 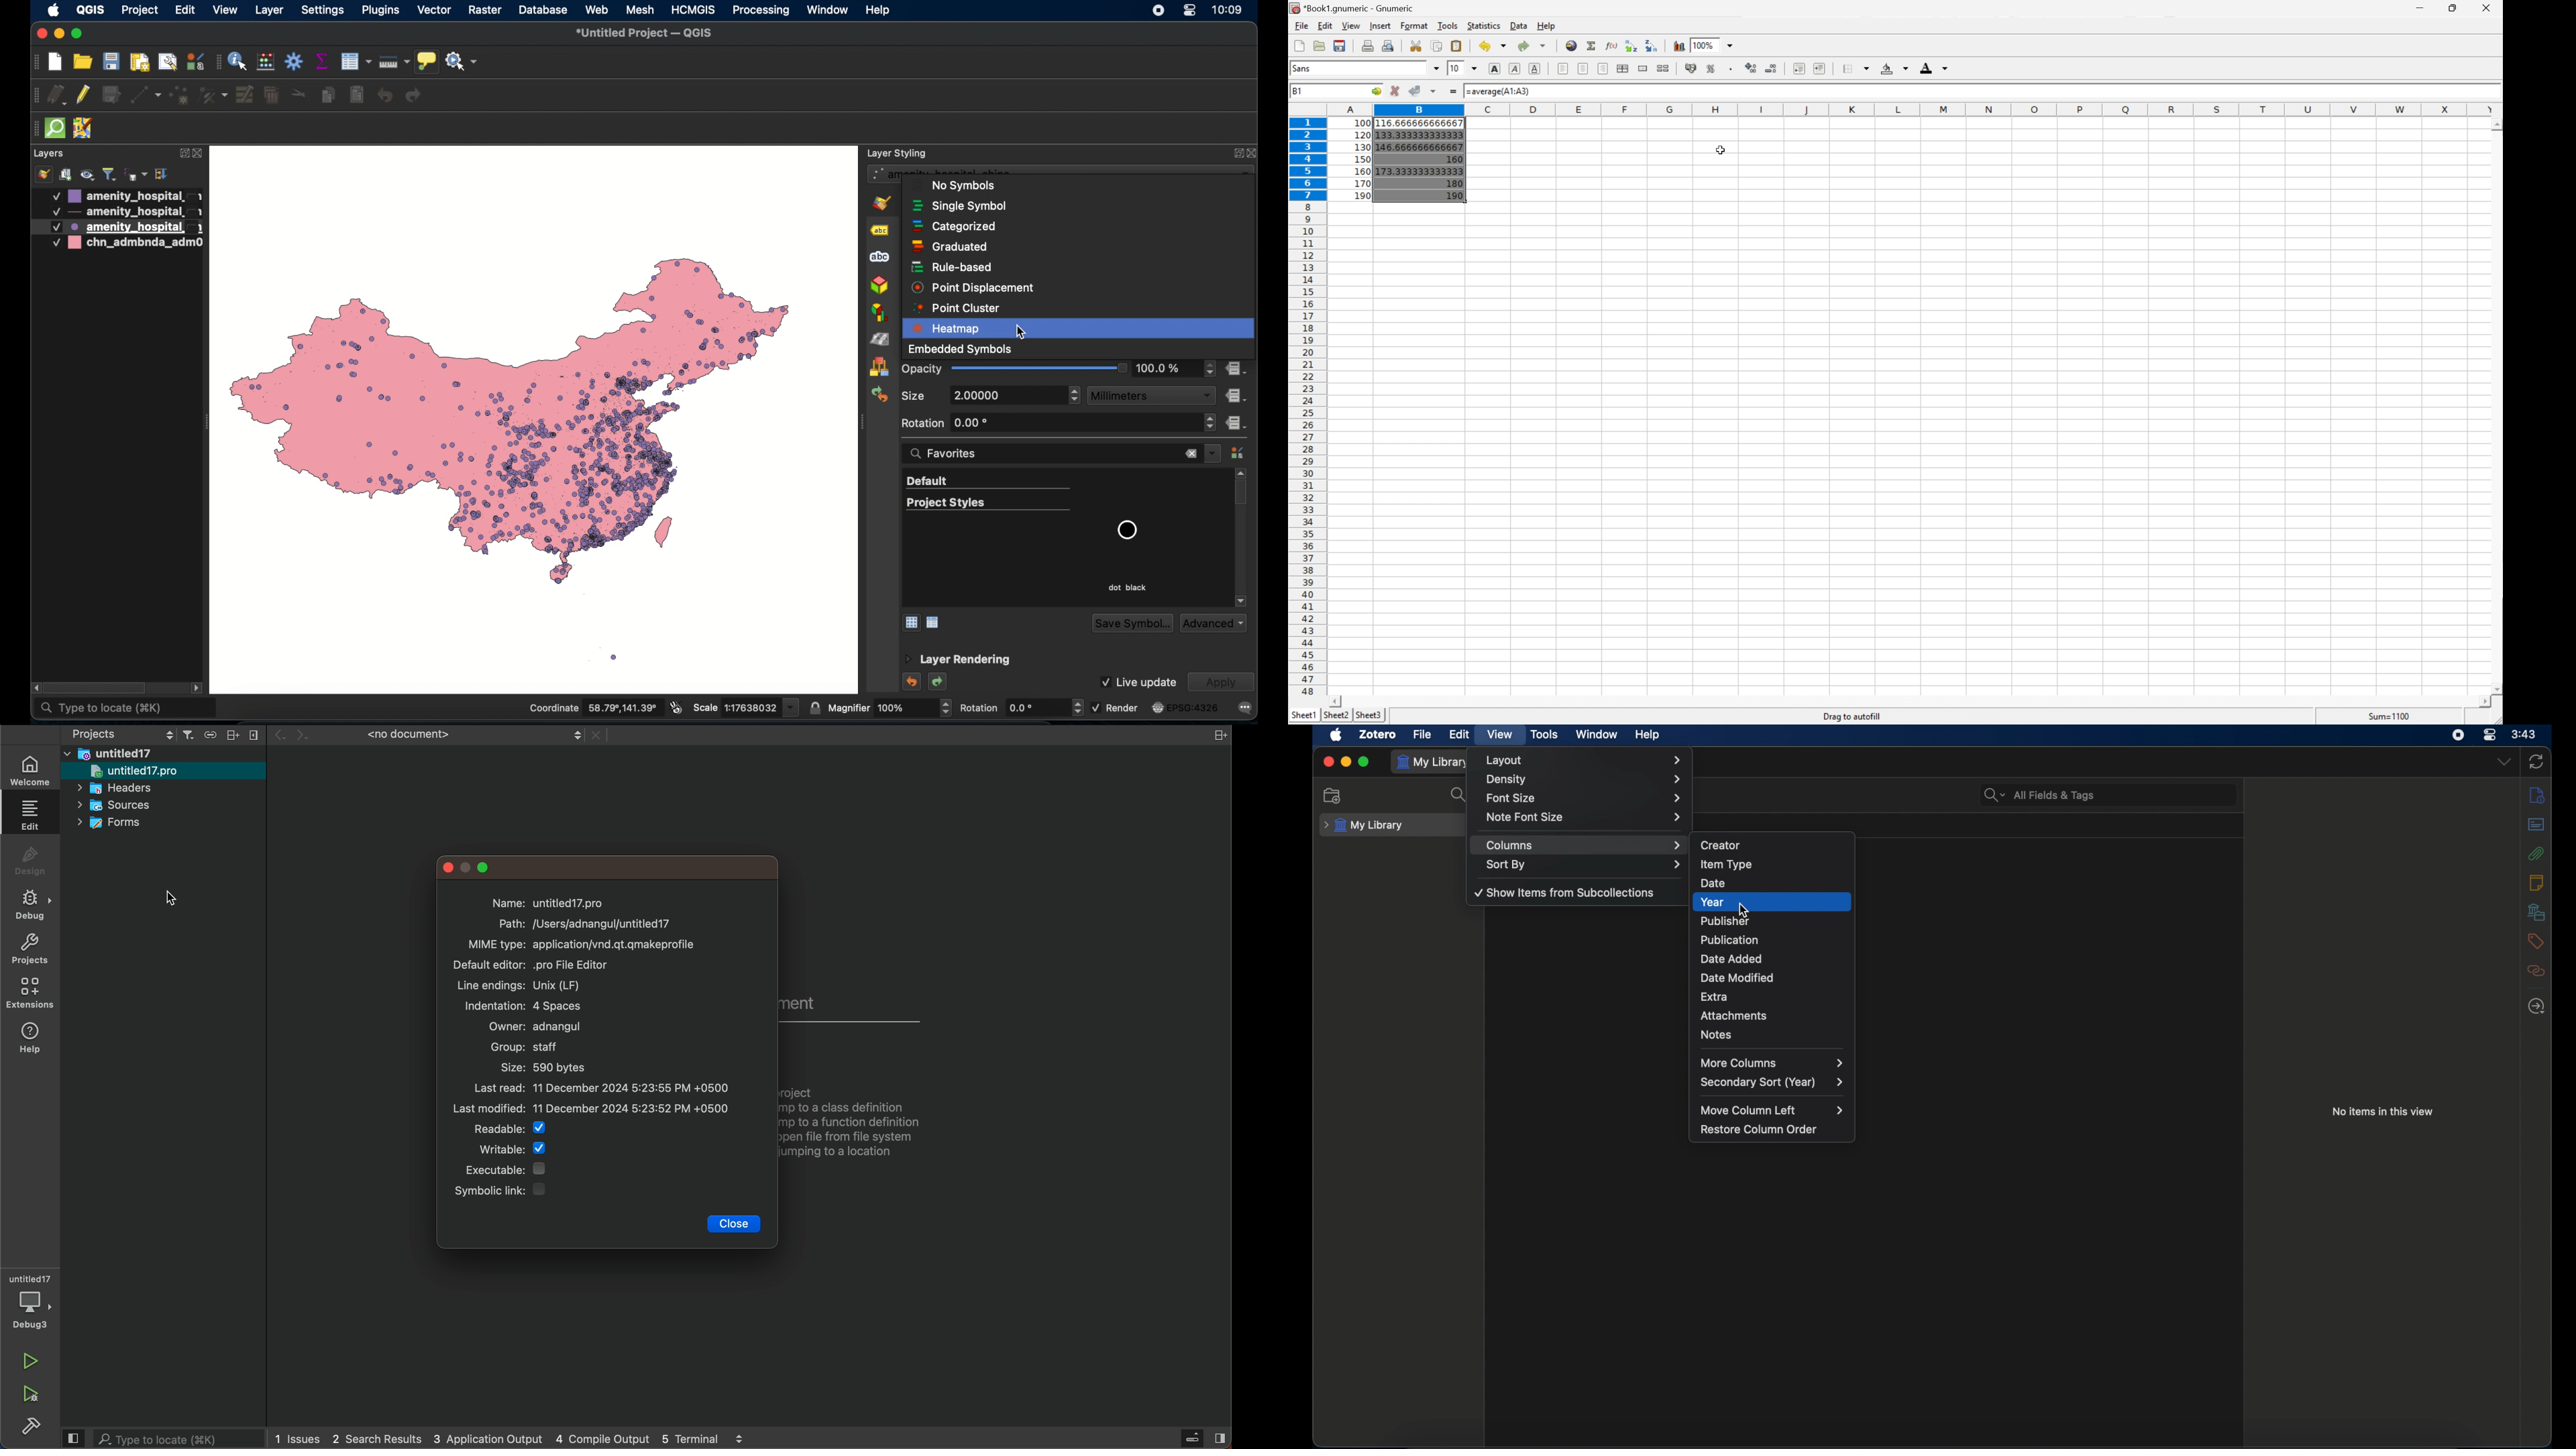 What do you see at coordinates (504, 1169) in the screenshot?
I see `executable` at bounding box center [504, 1169].